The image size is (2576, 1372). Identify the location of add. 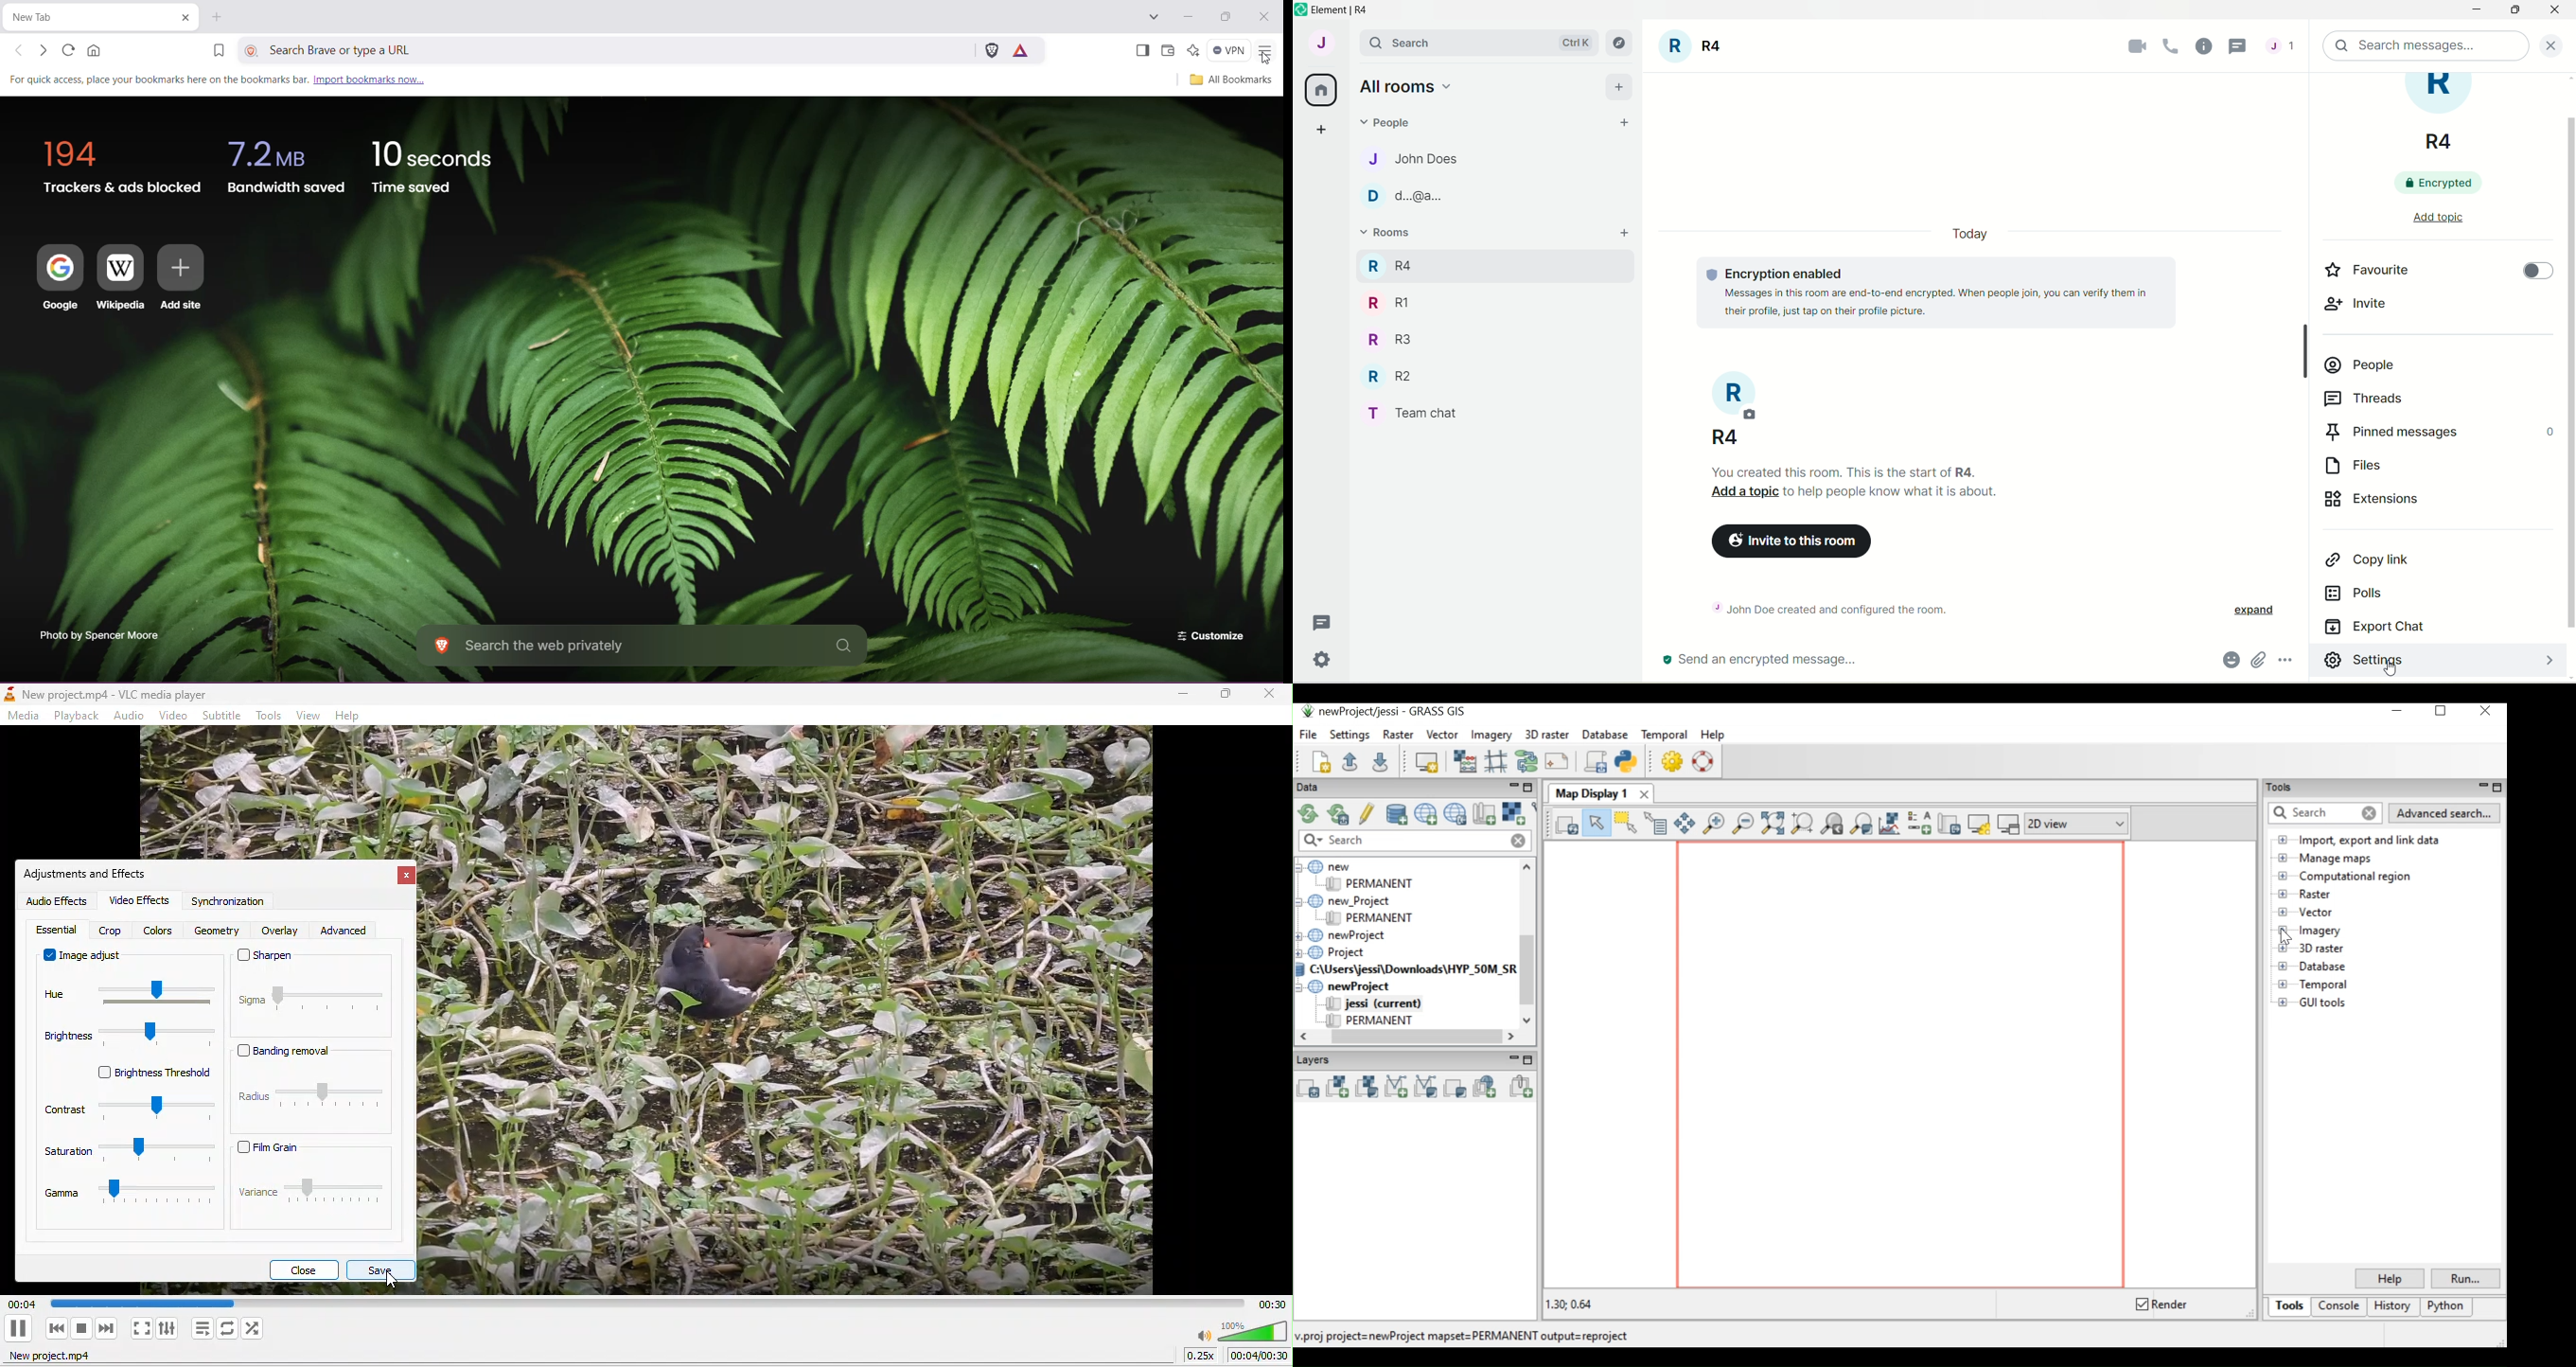
(1620, 85).